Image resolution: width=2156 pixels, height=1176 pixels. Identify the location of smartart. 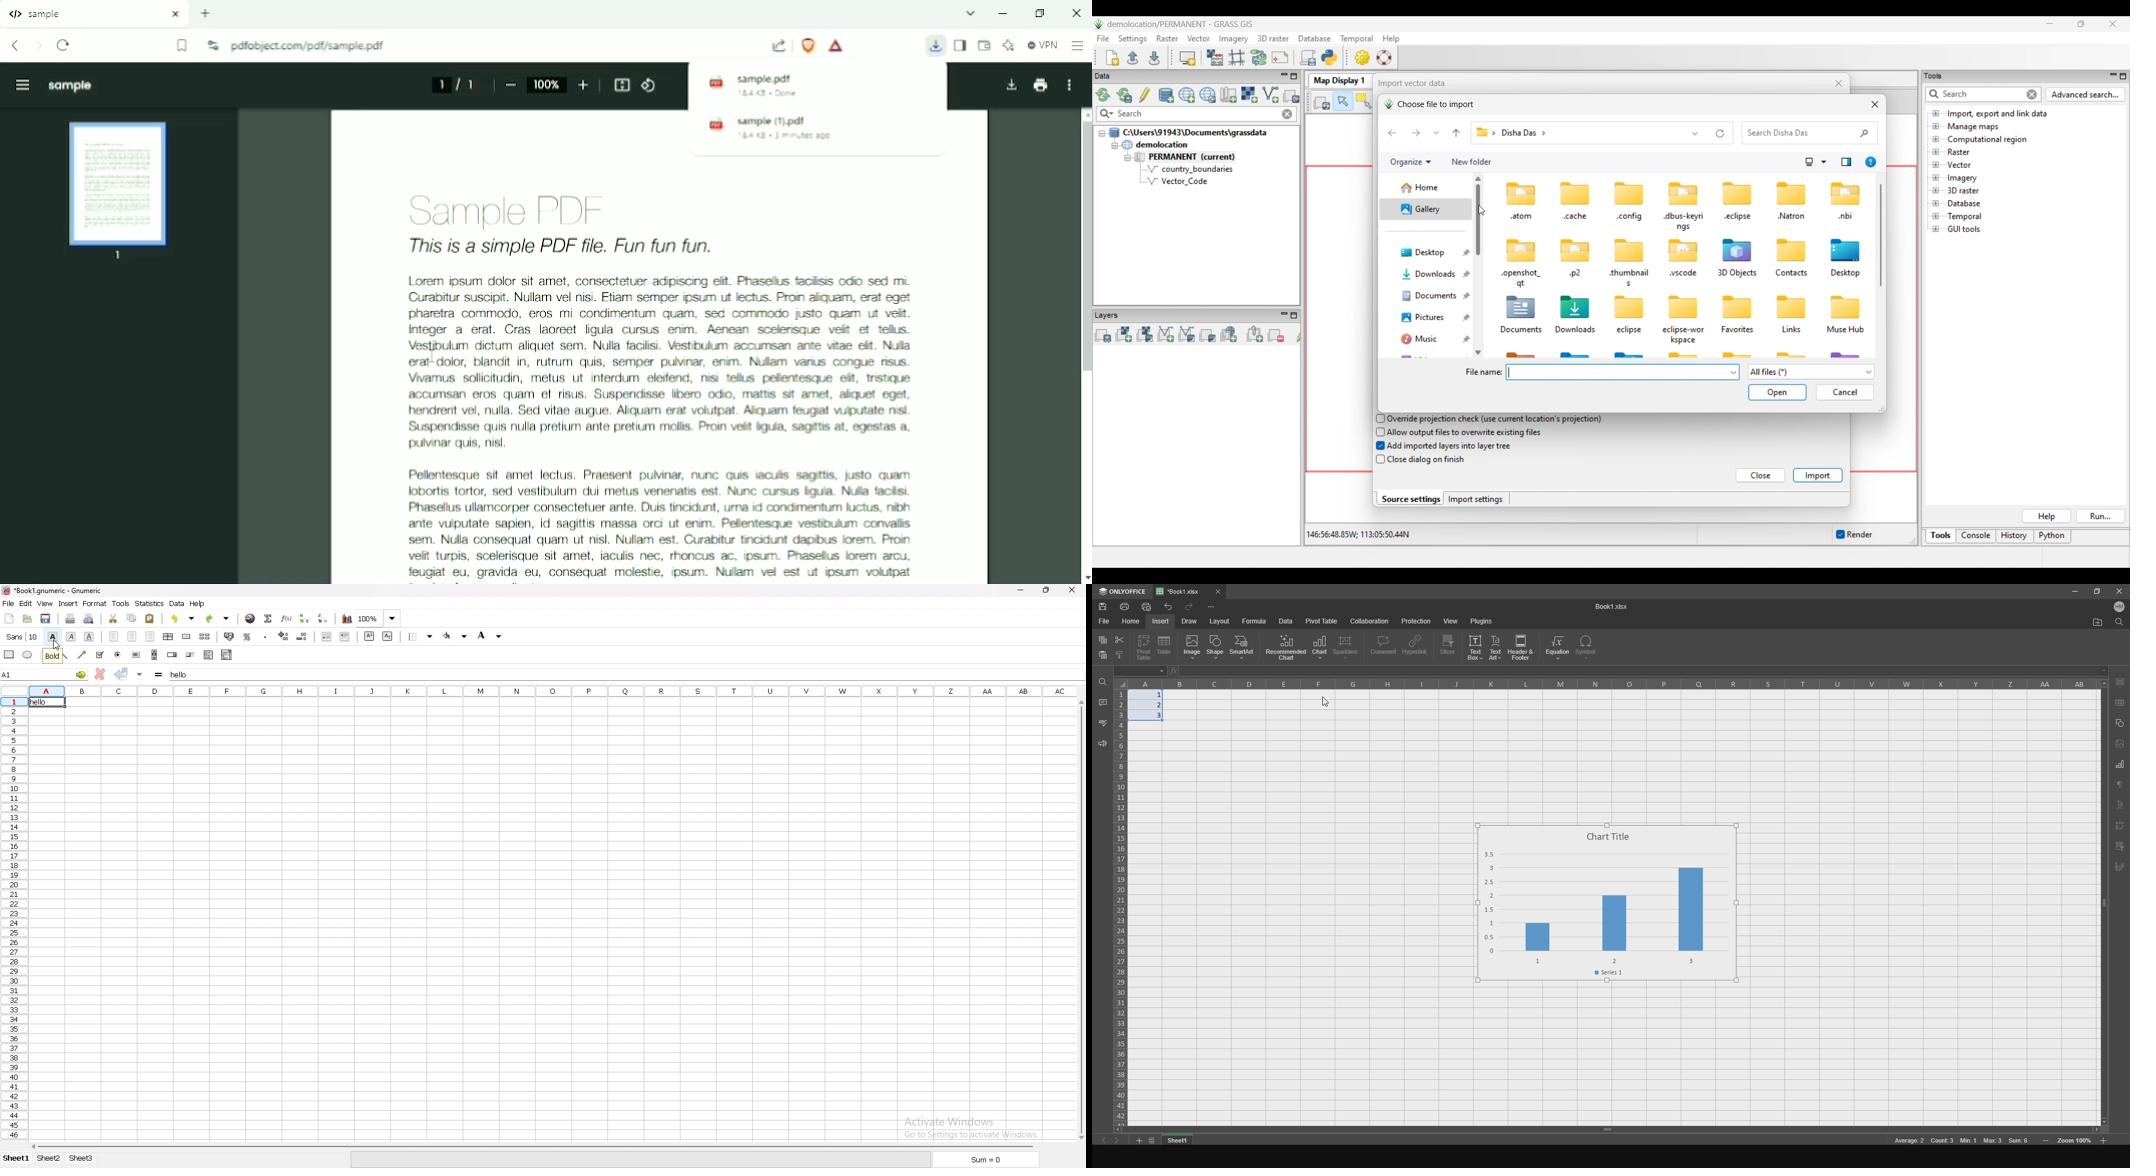
(1244, 649).